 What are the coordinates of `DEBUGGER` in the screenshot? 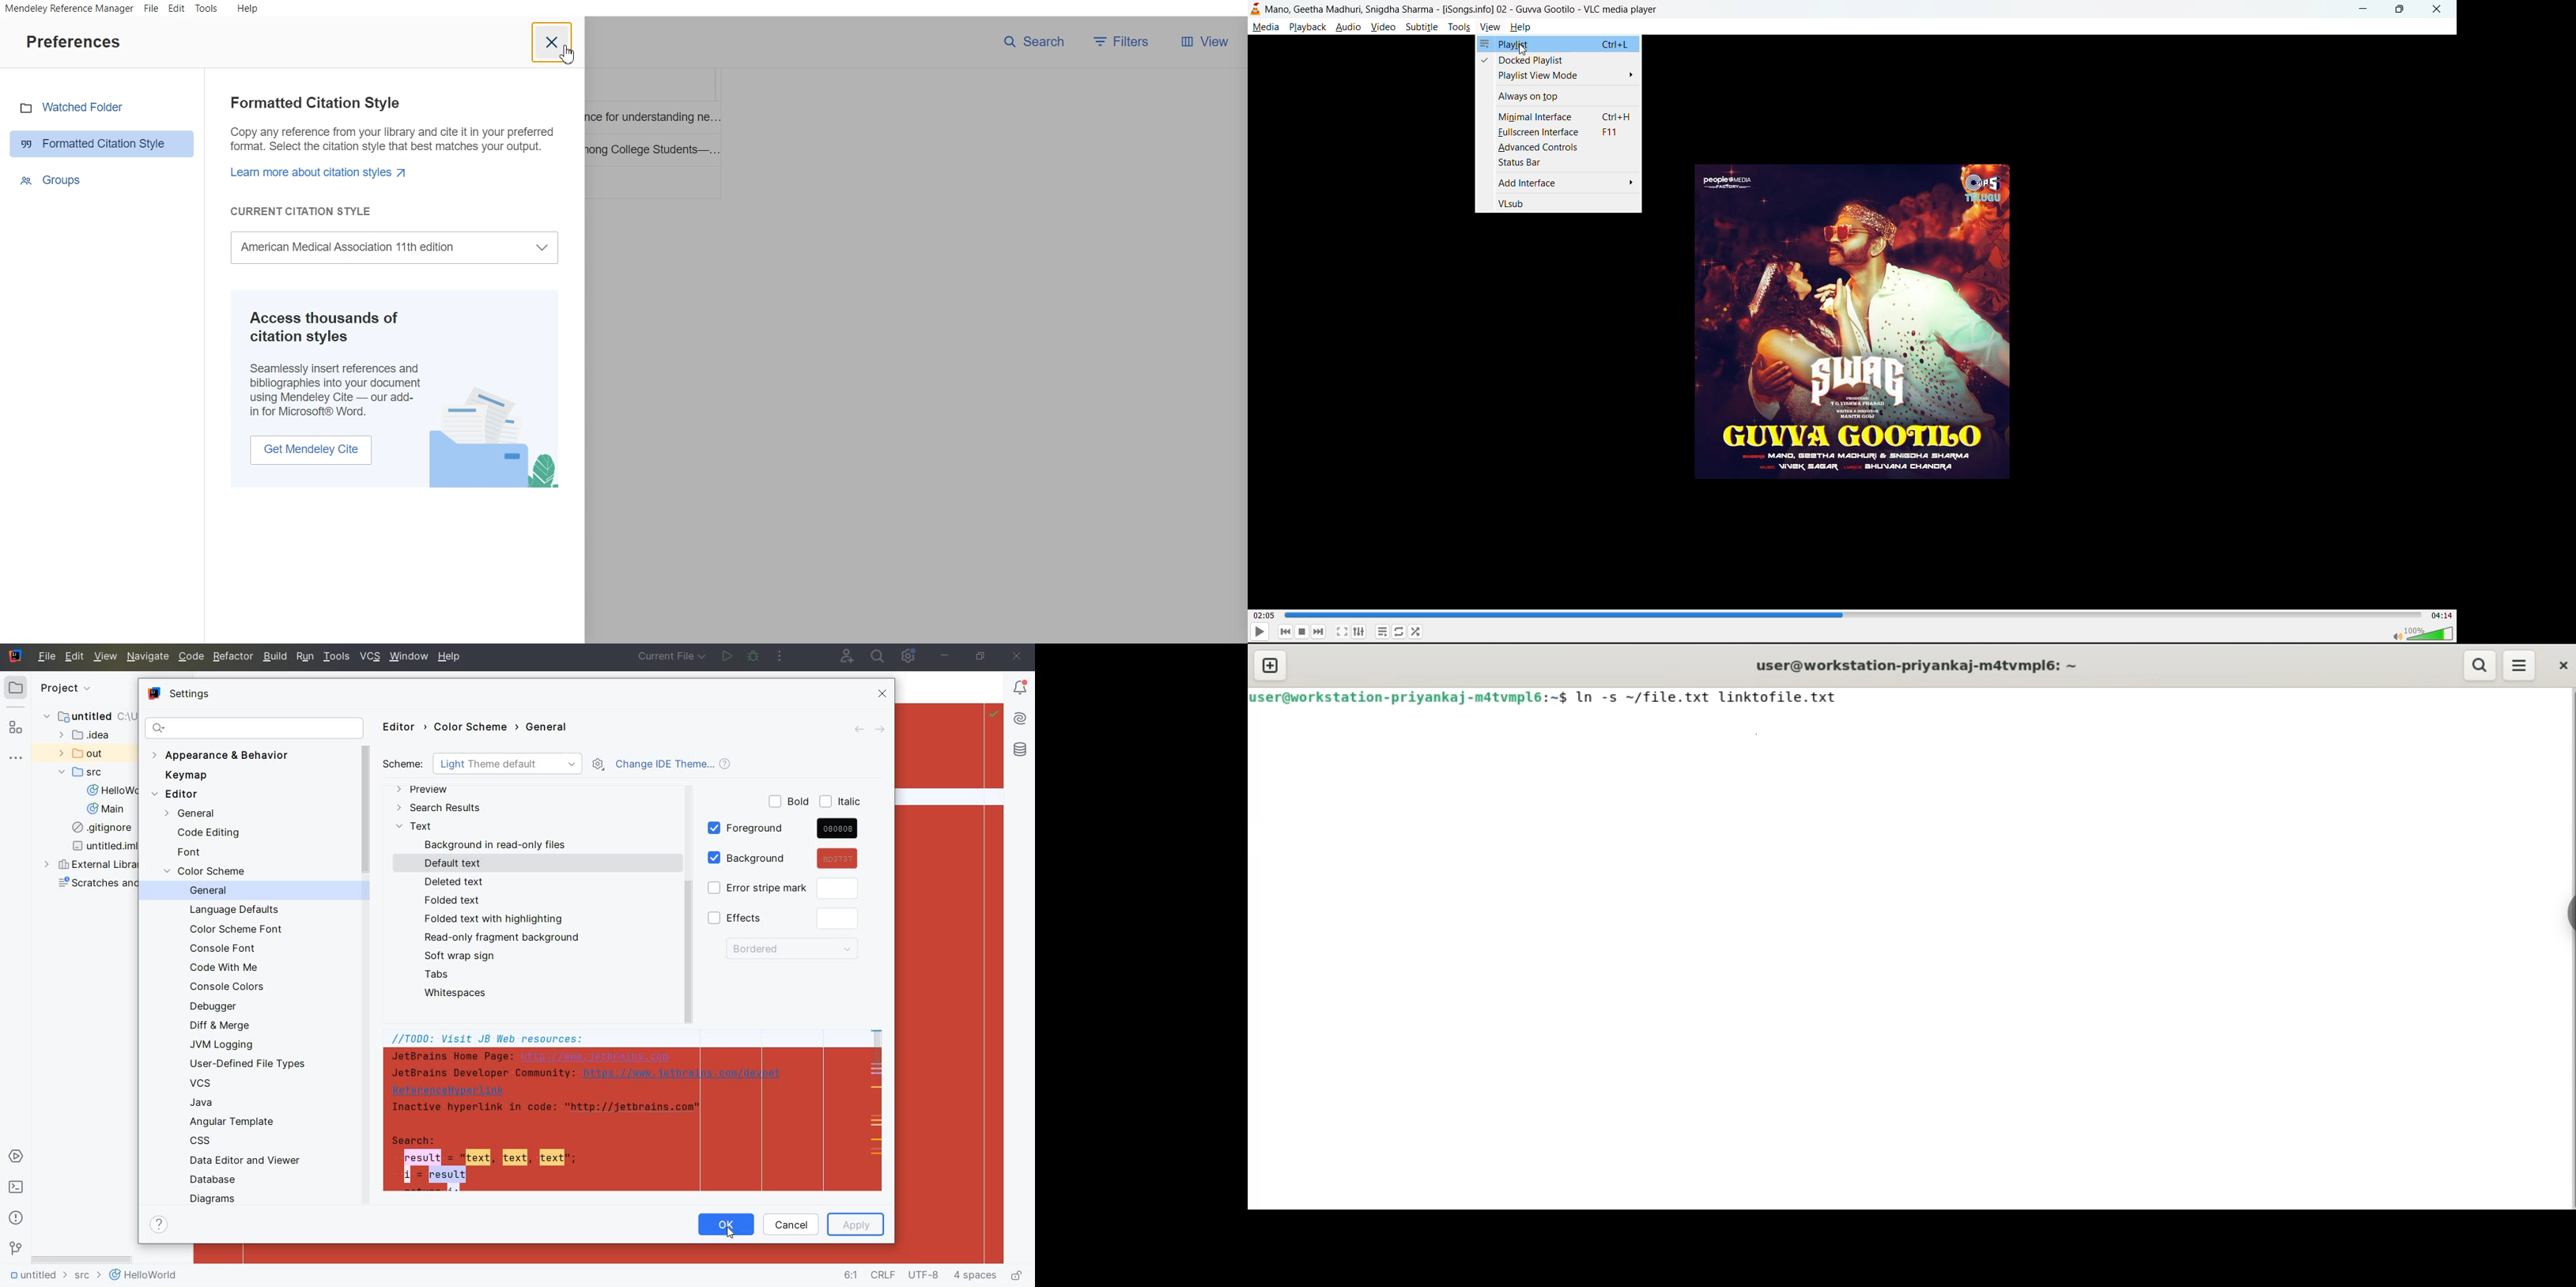 It's located at (218, 1008).